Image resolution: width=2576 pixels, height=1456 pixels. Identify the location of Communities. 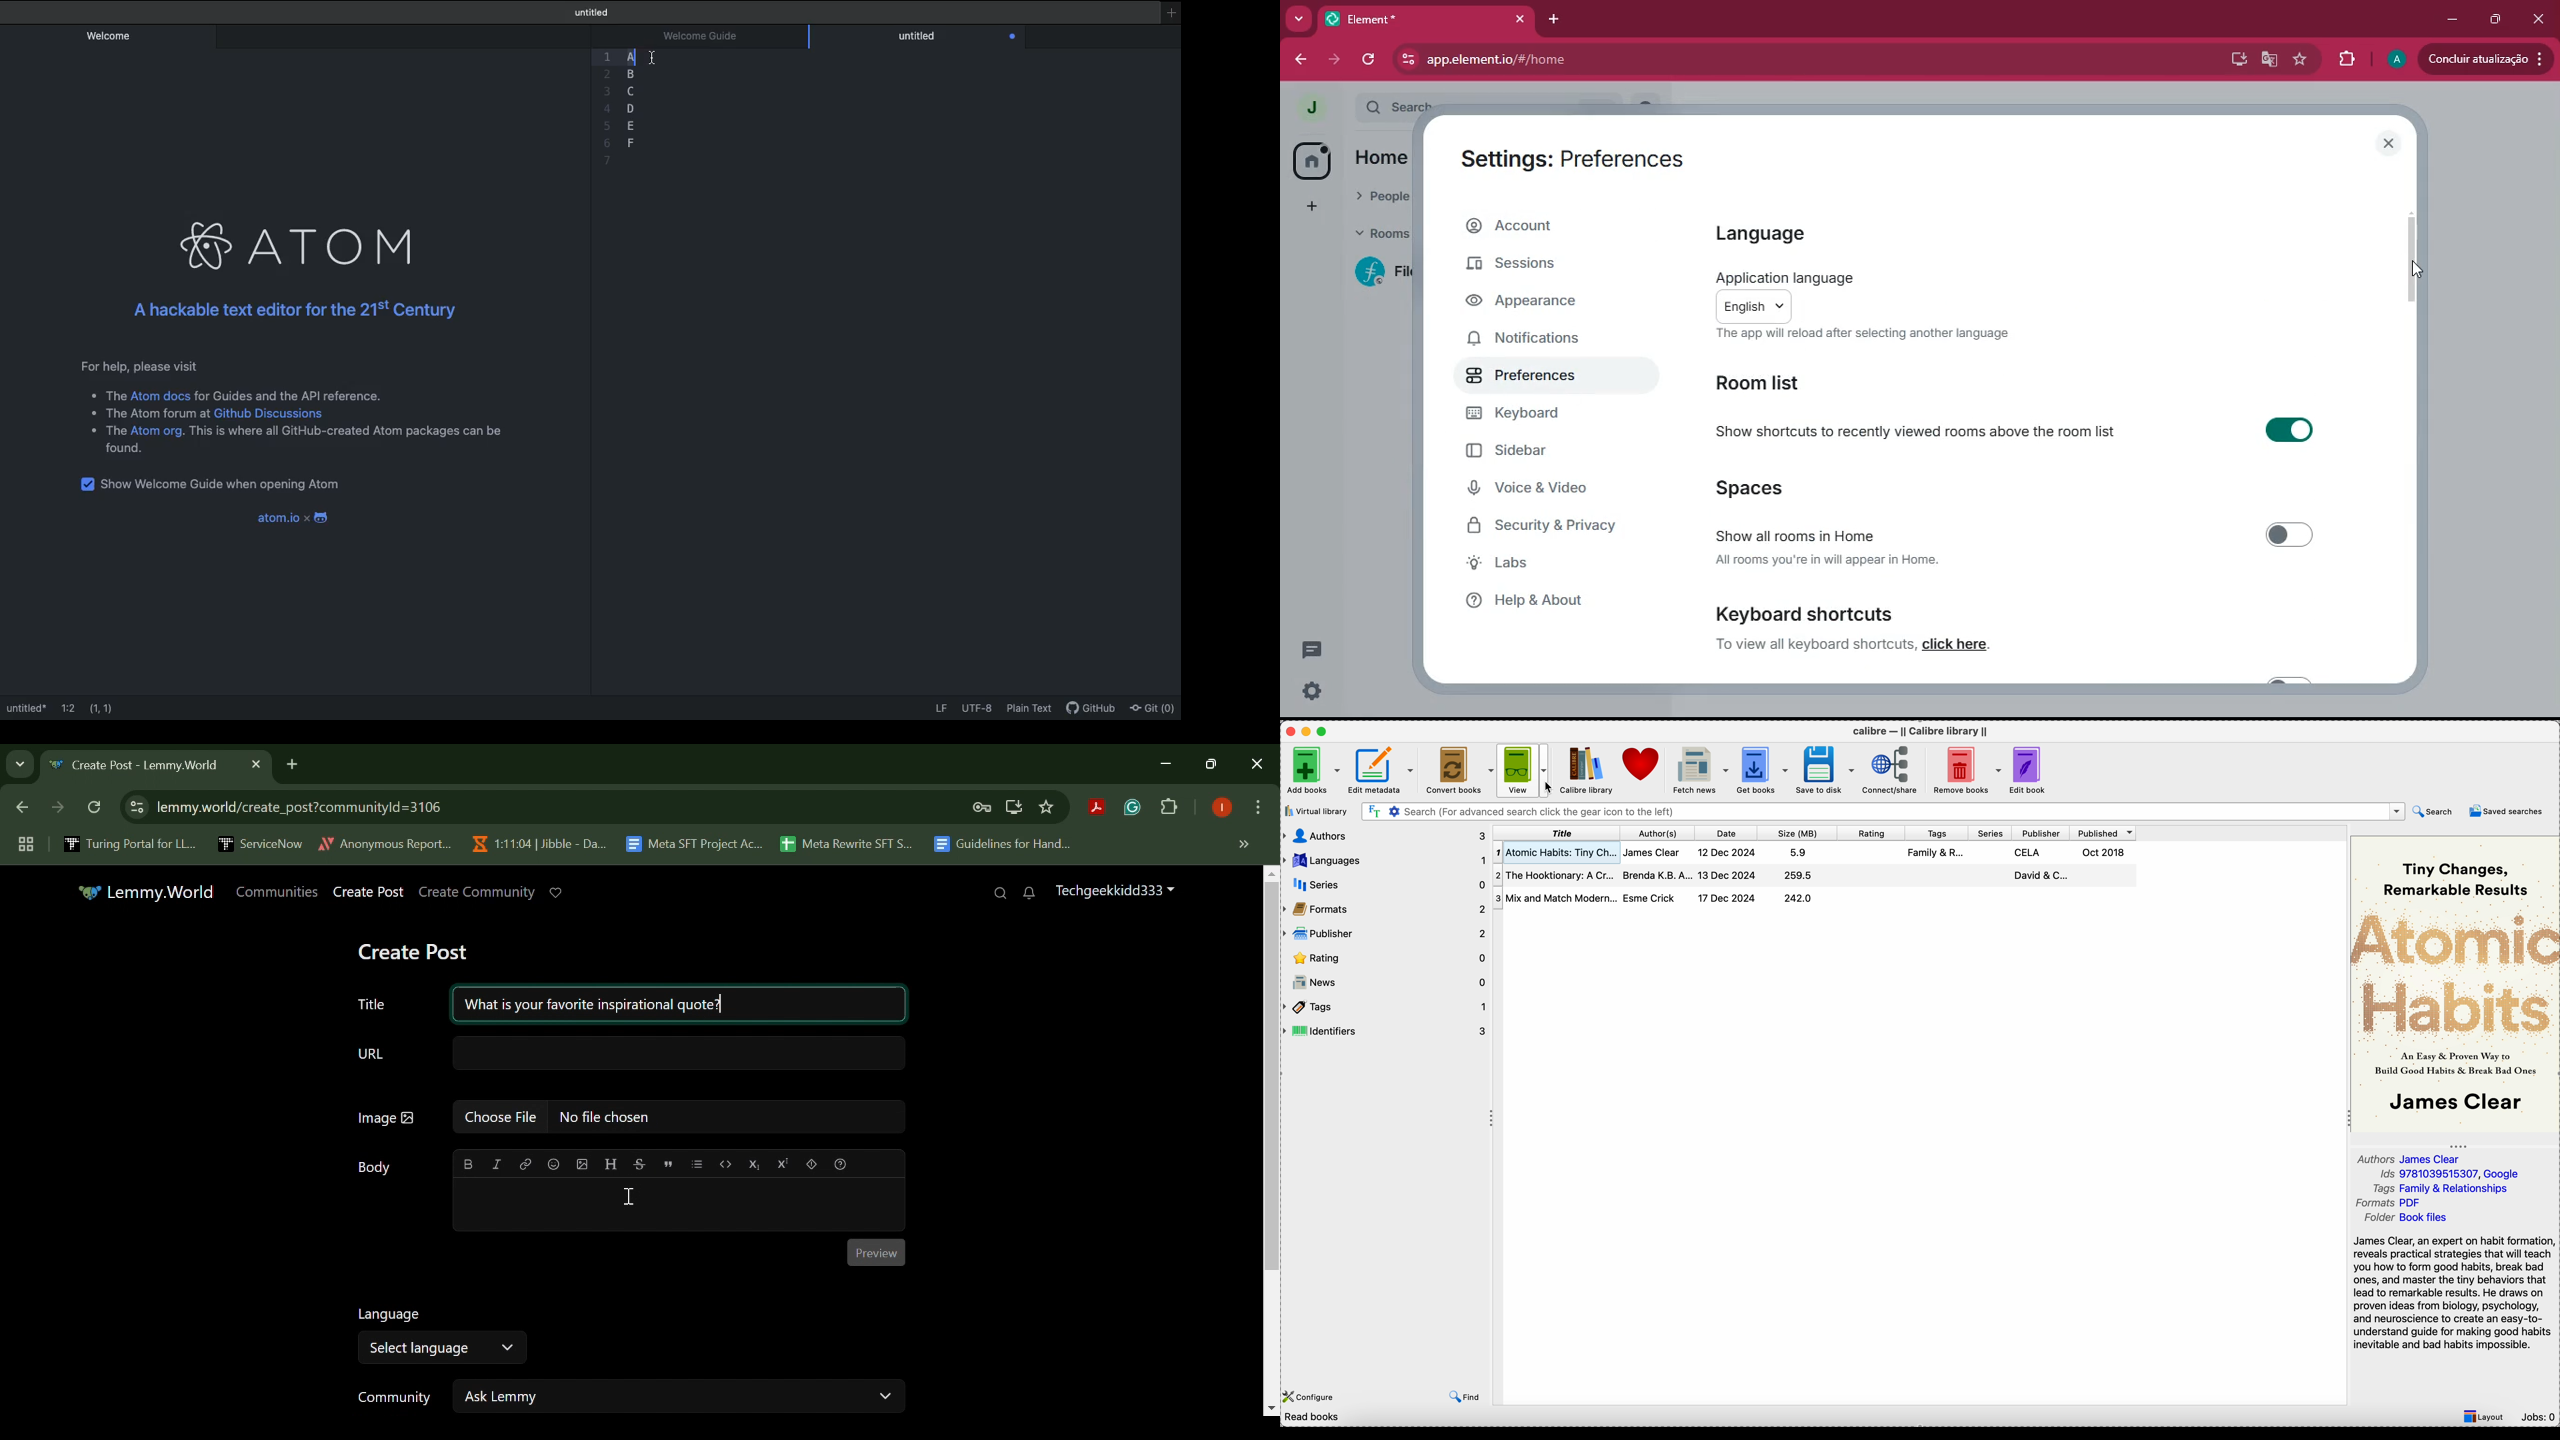
(277, 891).